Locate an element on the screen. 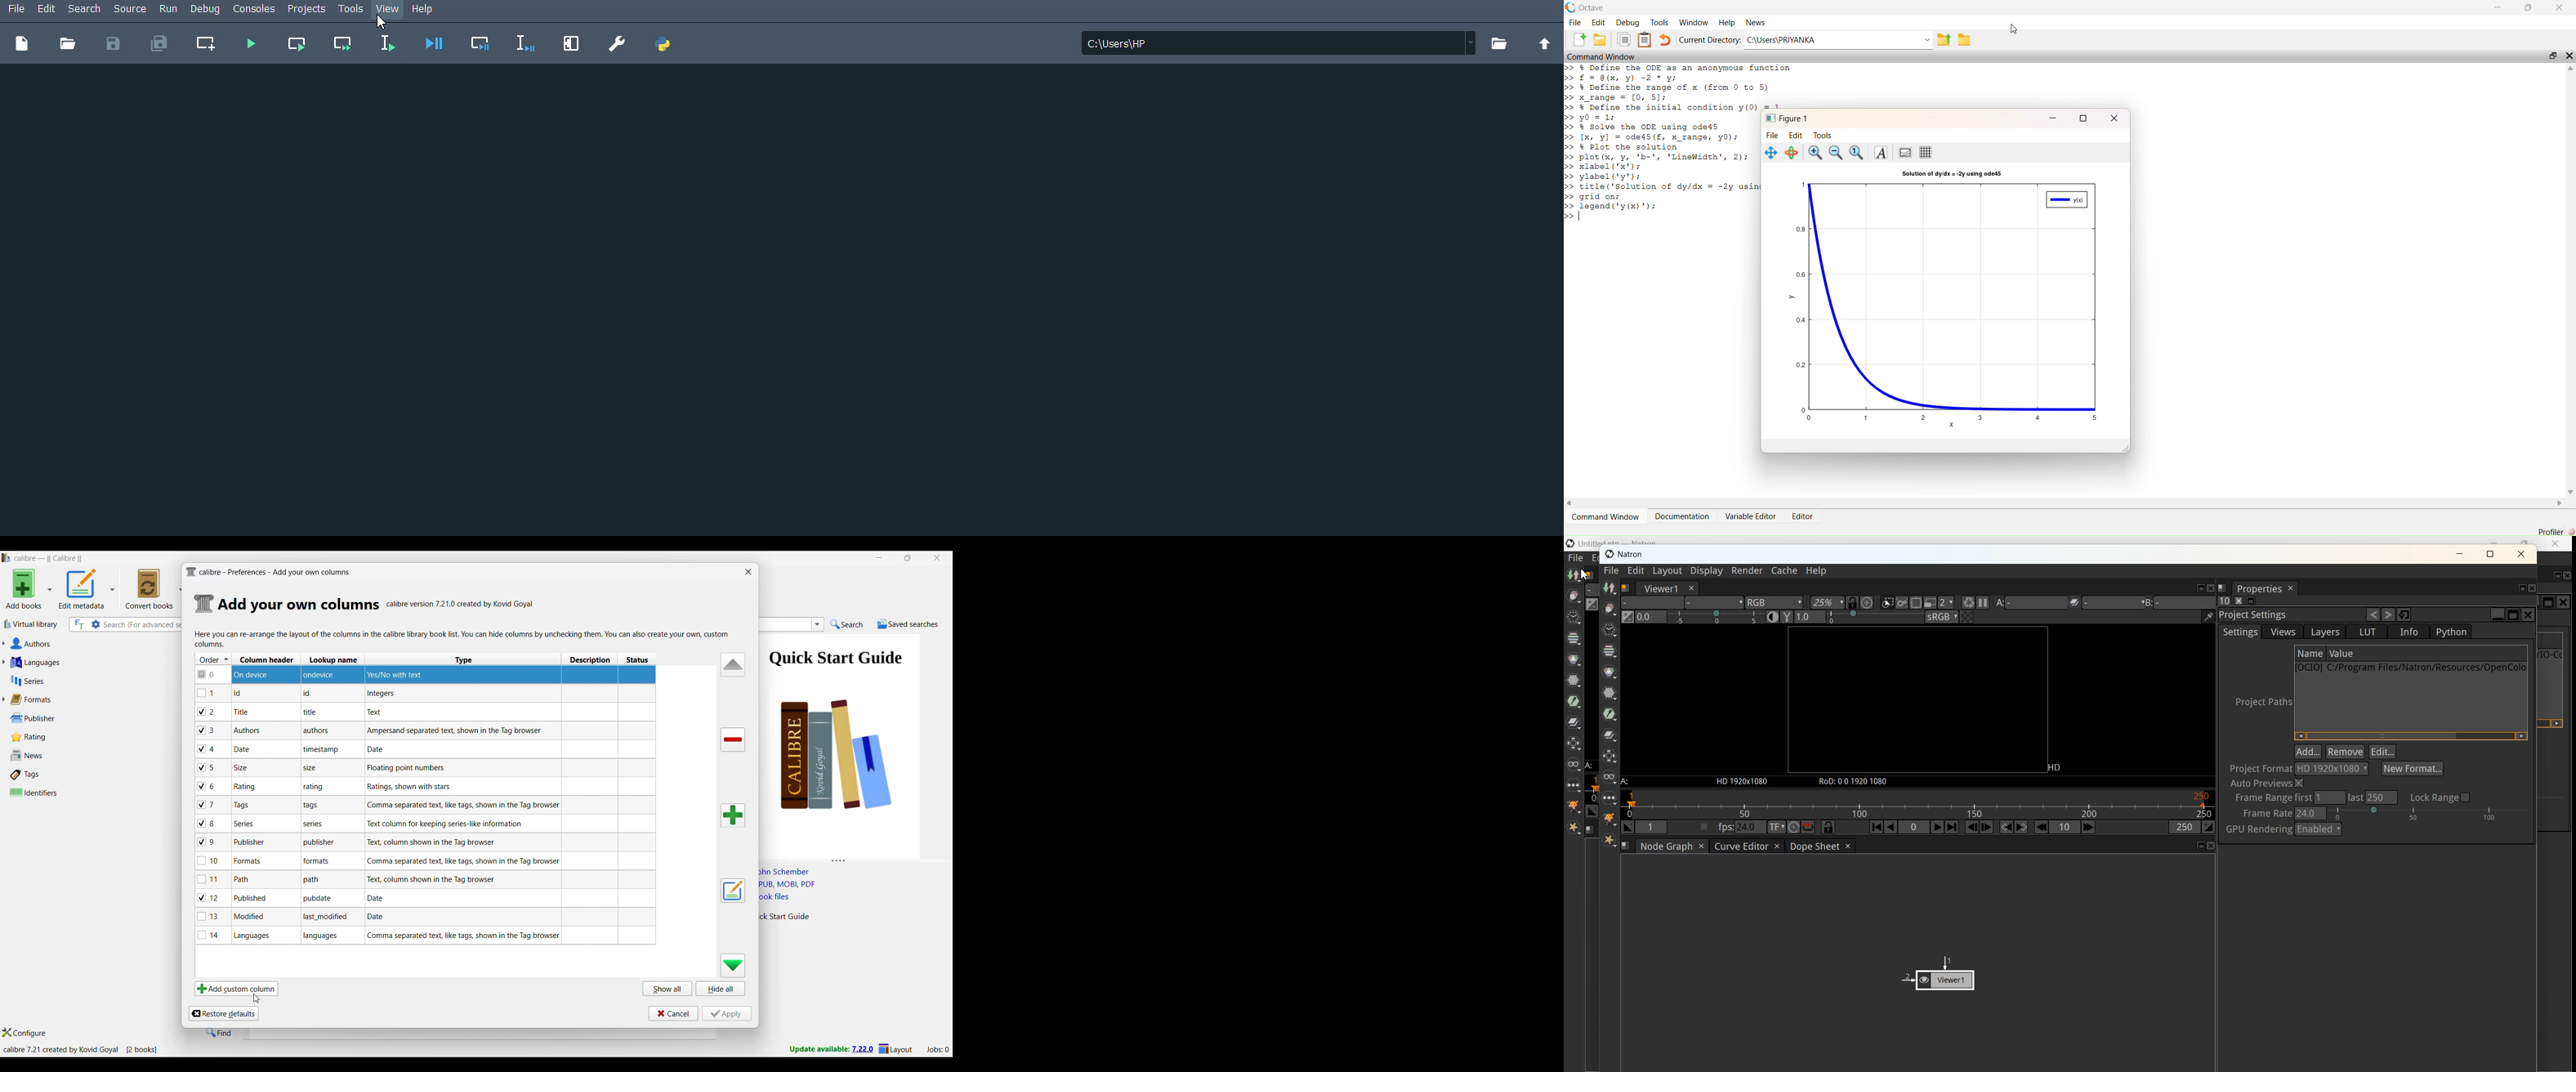 The height and width of the screenshot is (1092, 2576). Maximize is located at coordinates (2558, 575).